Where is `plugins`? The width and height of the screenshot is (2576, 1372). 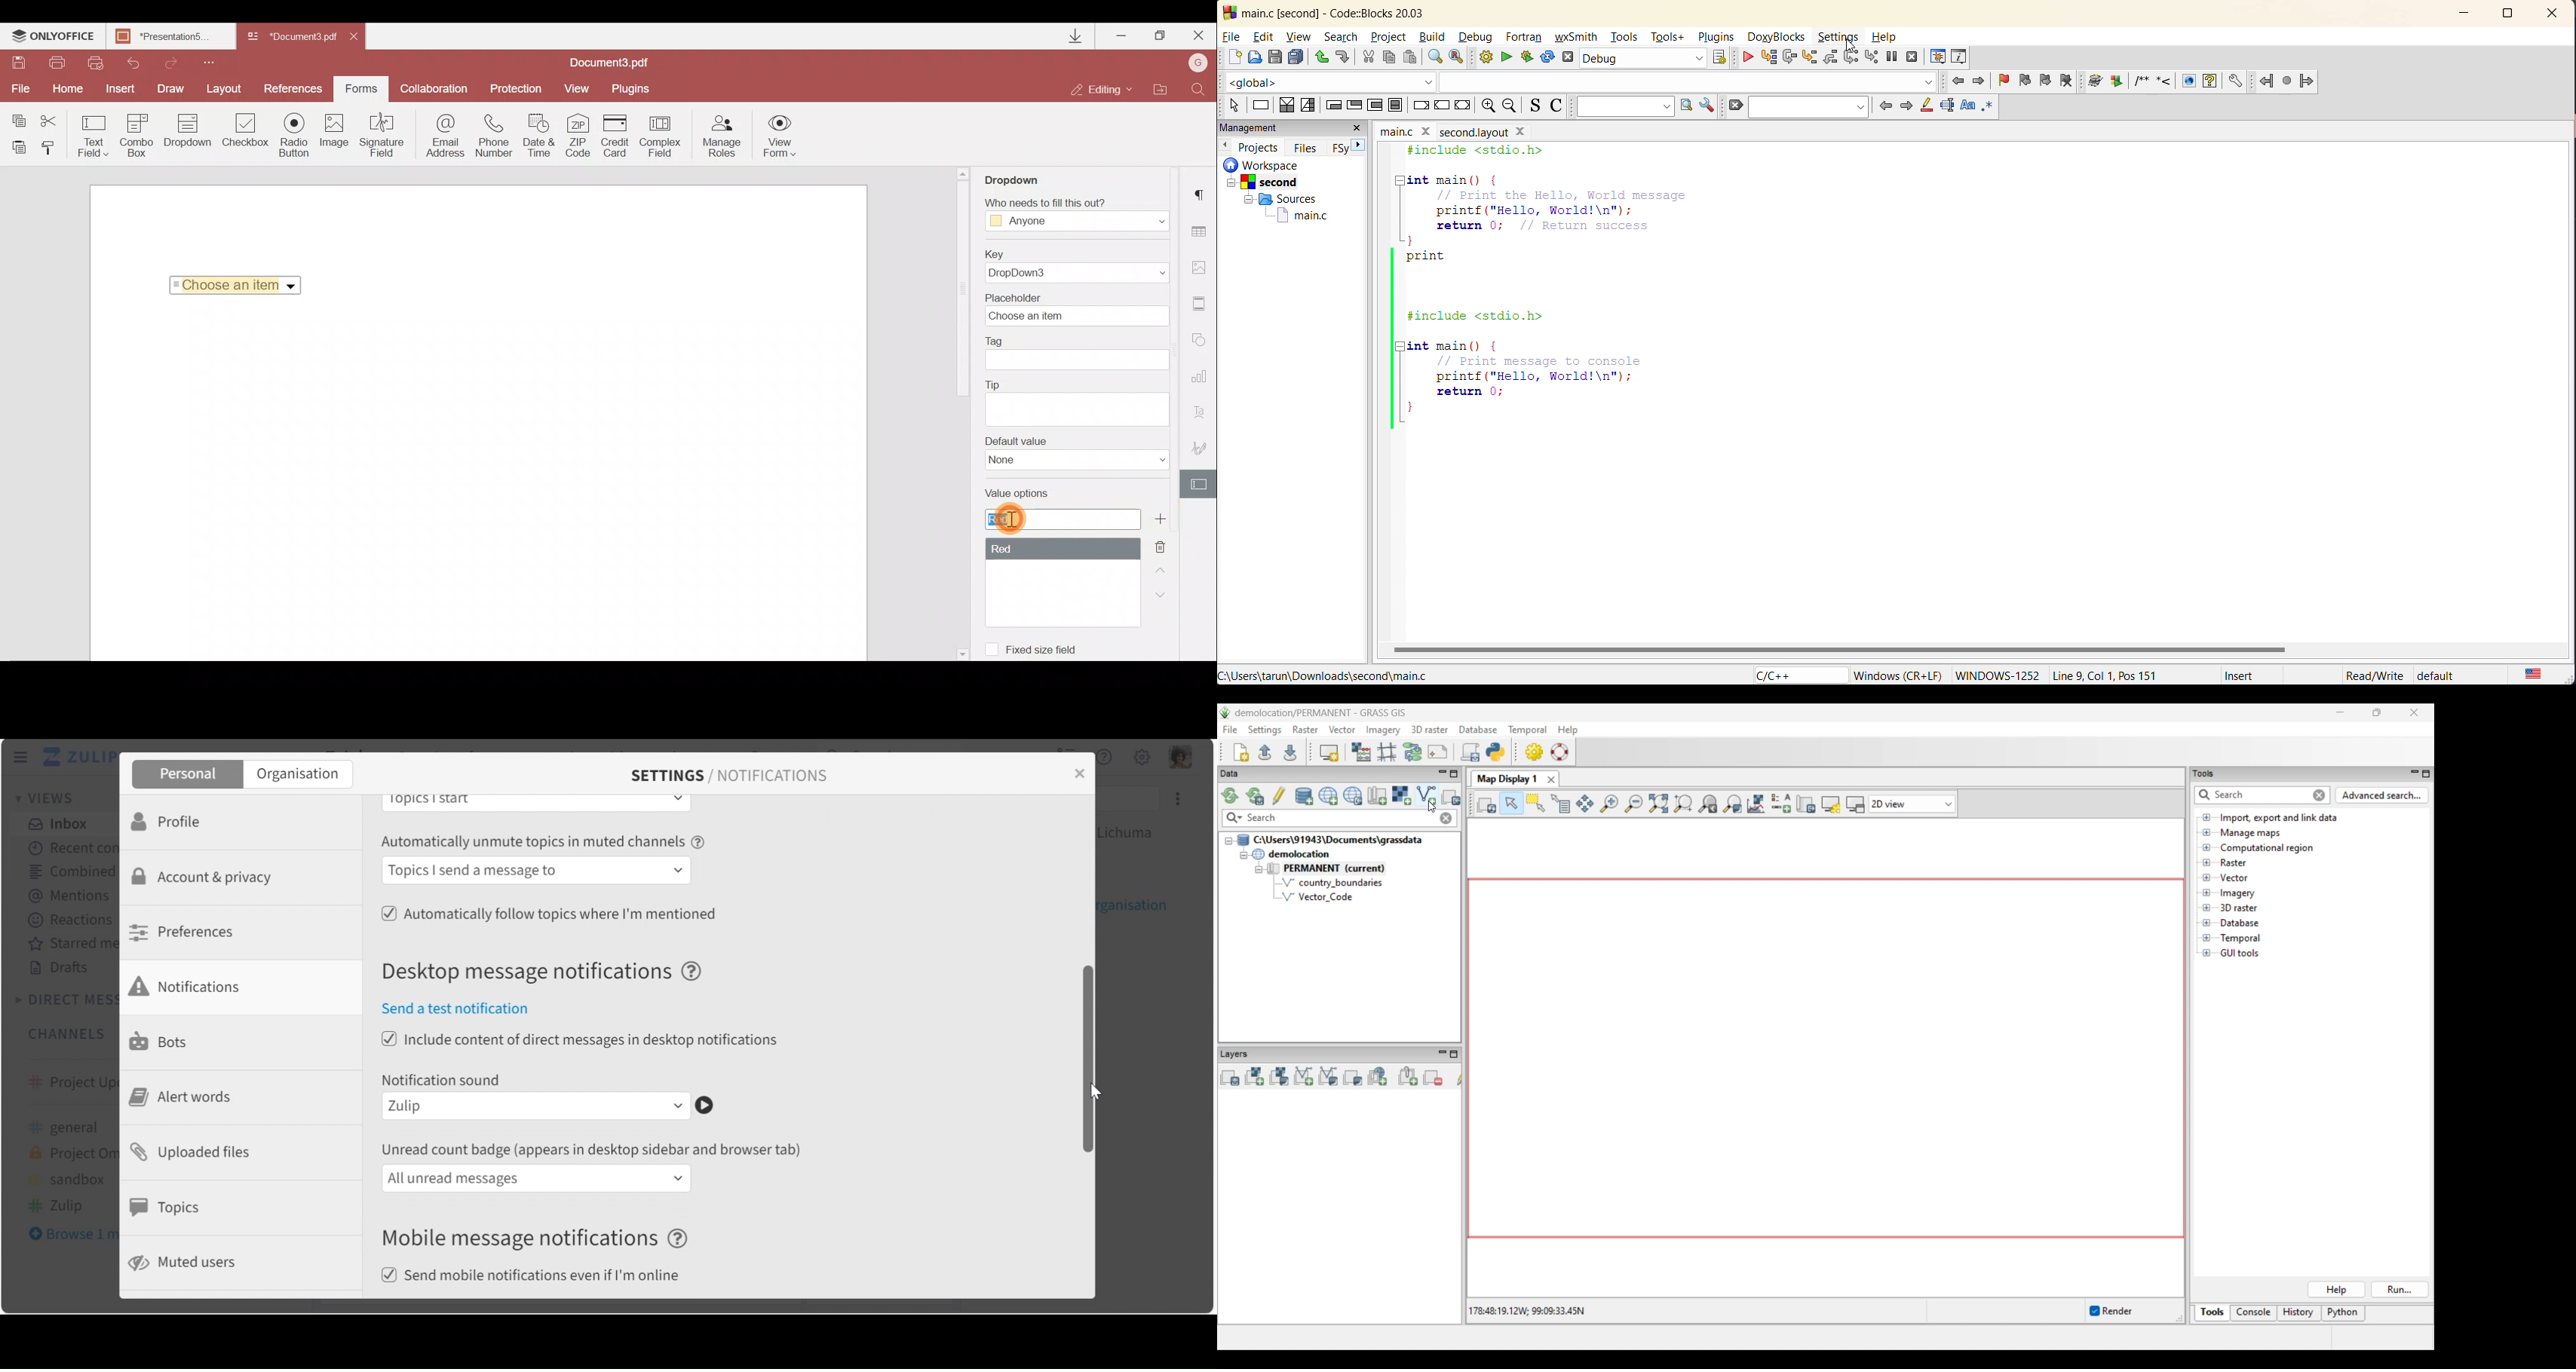 plugins is located at coordinates (1716, 37).